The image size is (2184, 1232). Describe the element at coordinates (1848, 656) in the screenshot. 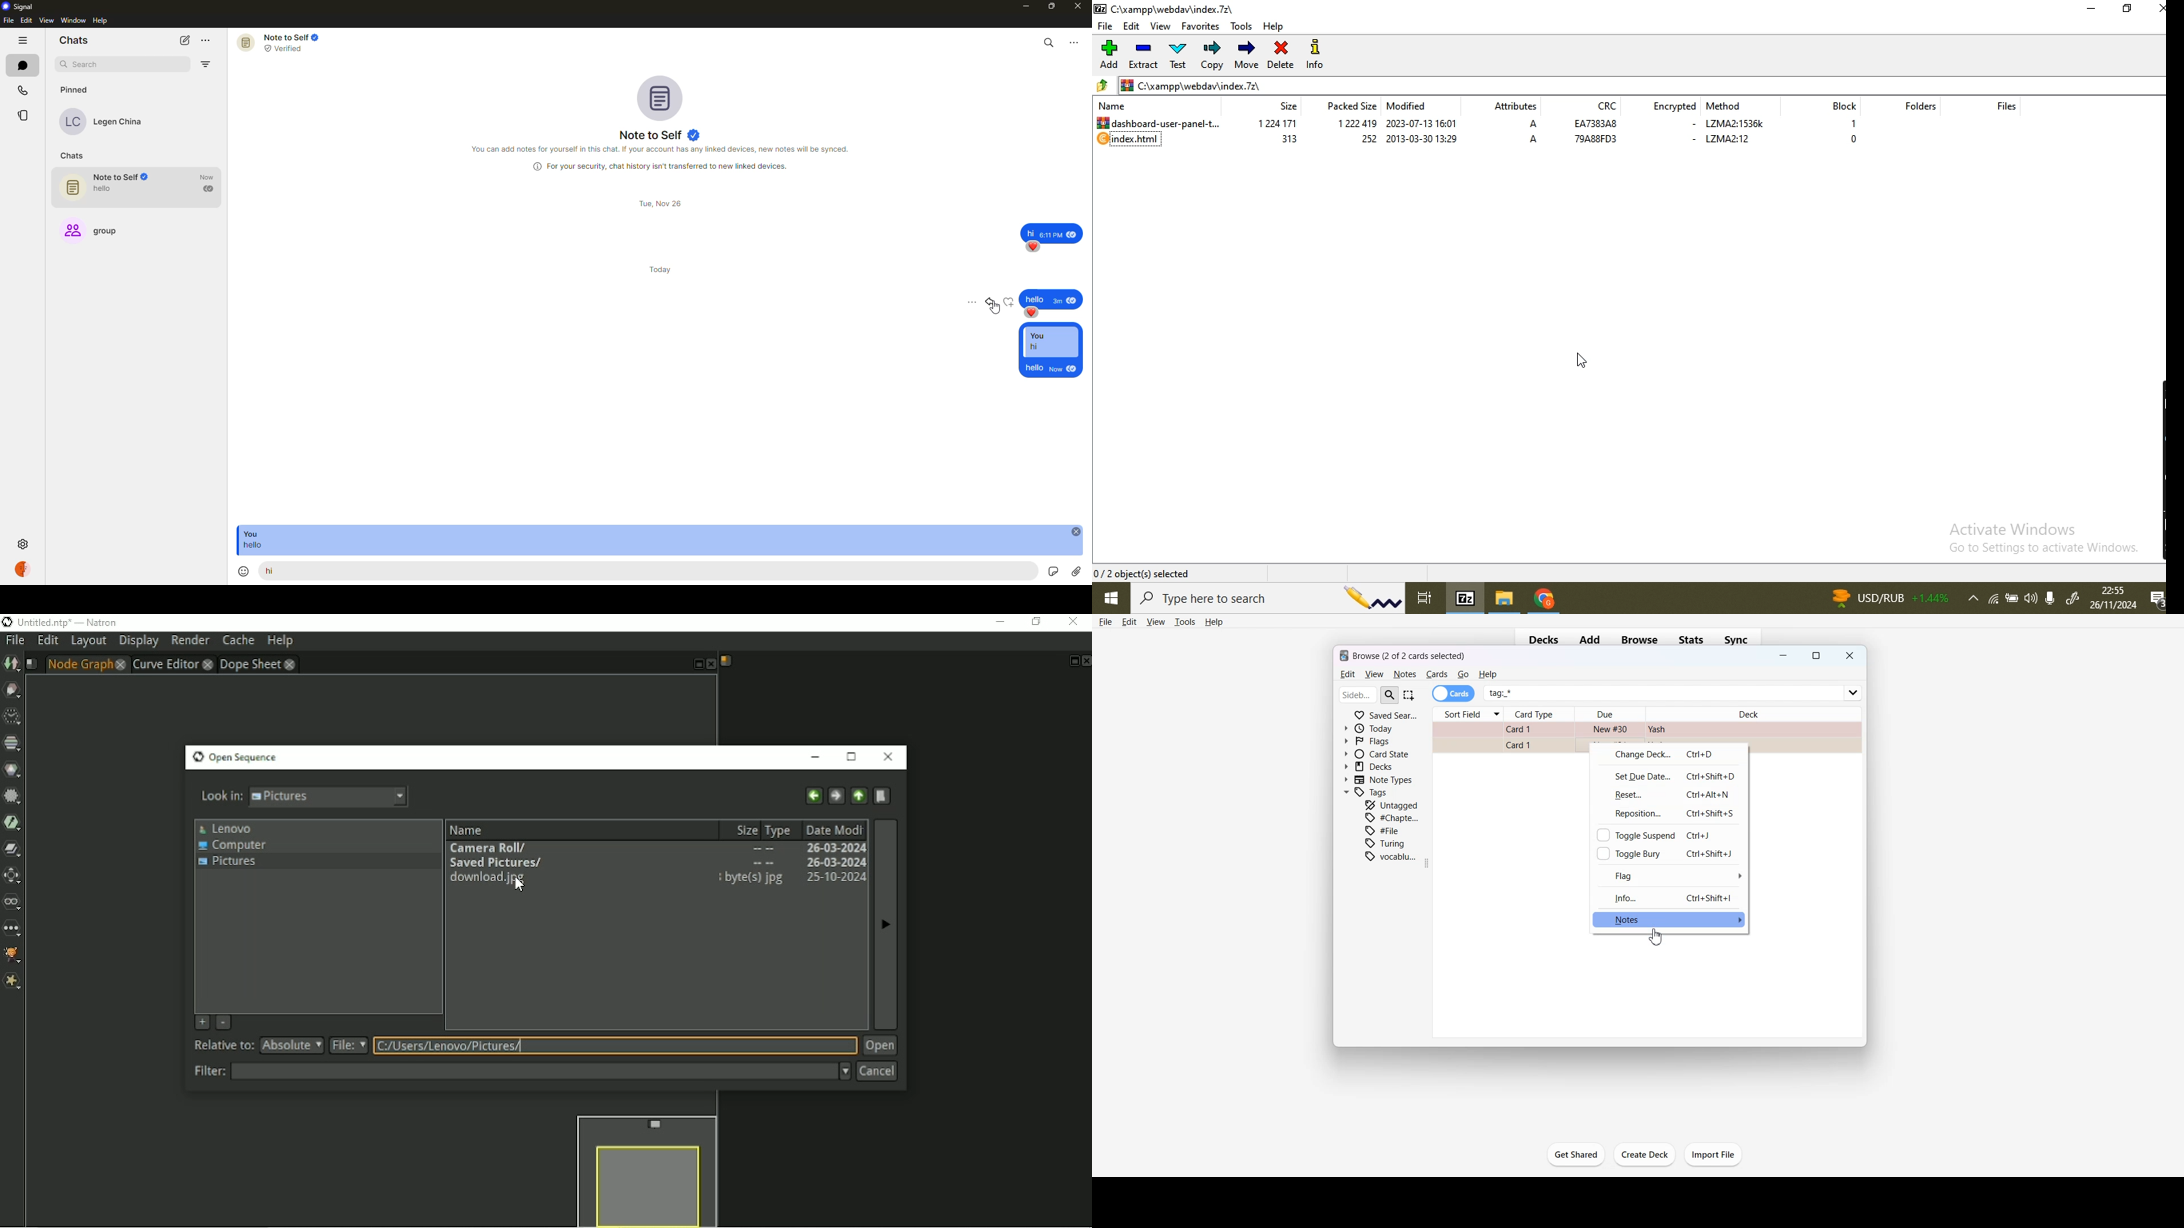

I see `Close` at that location.